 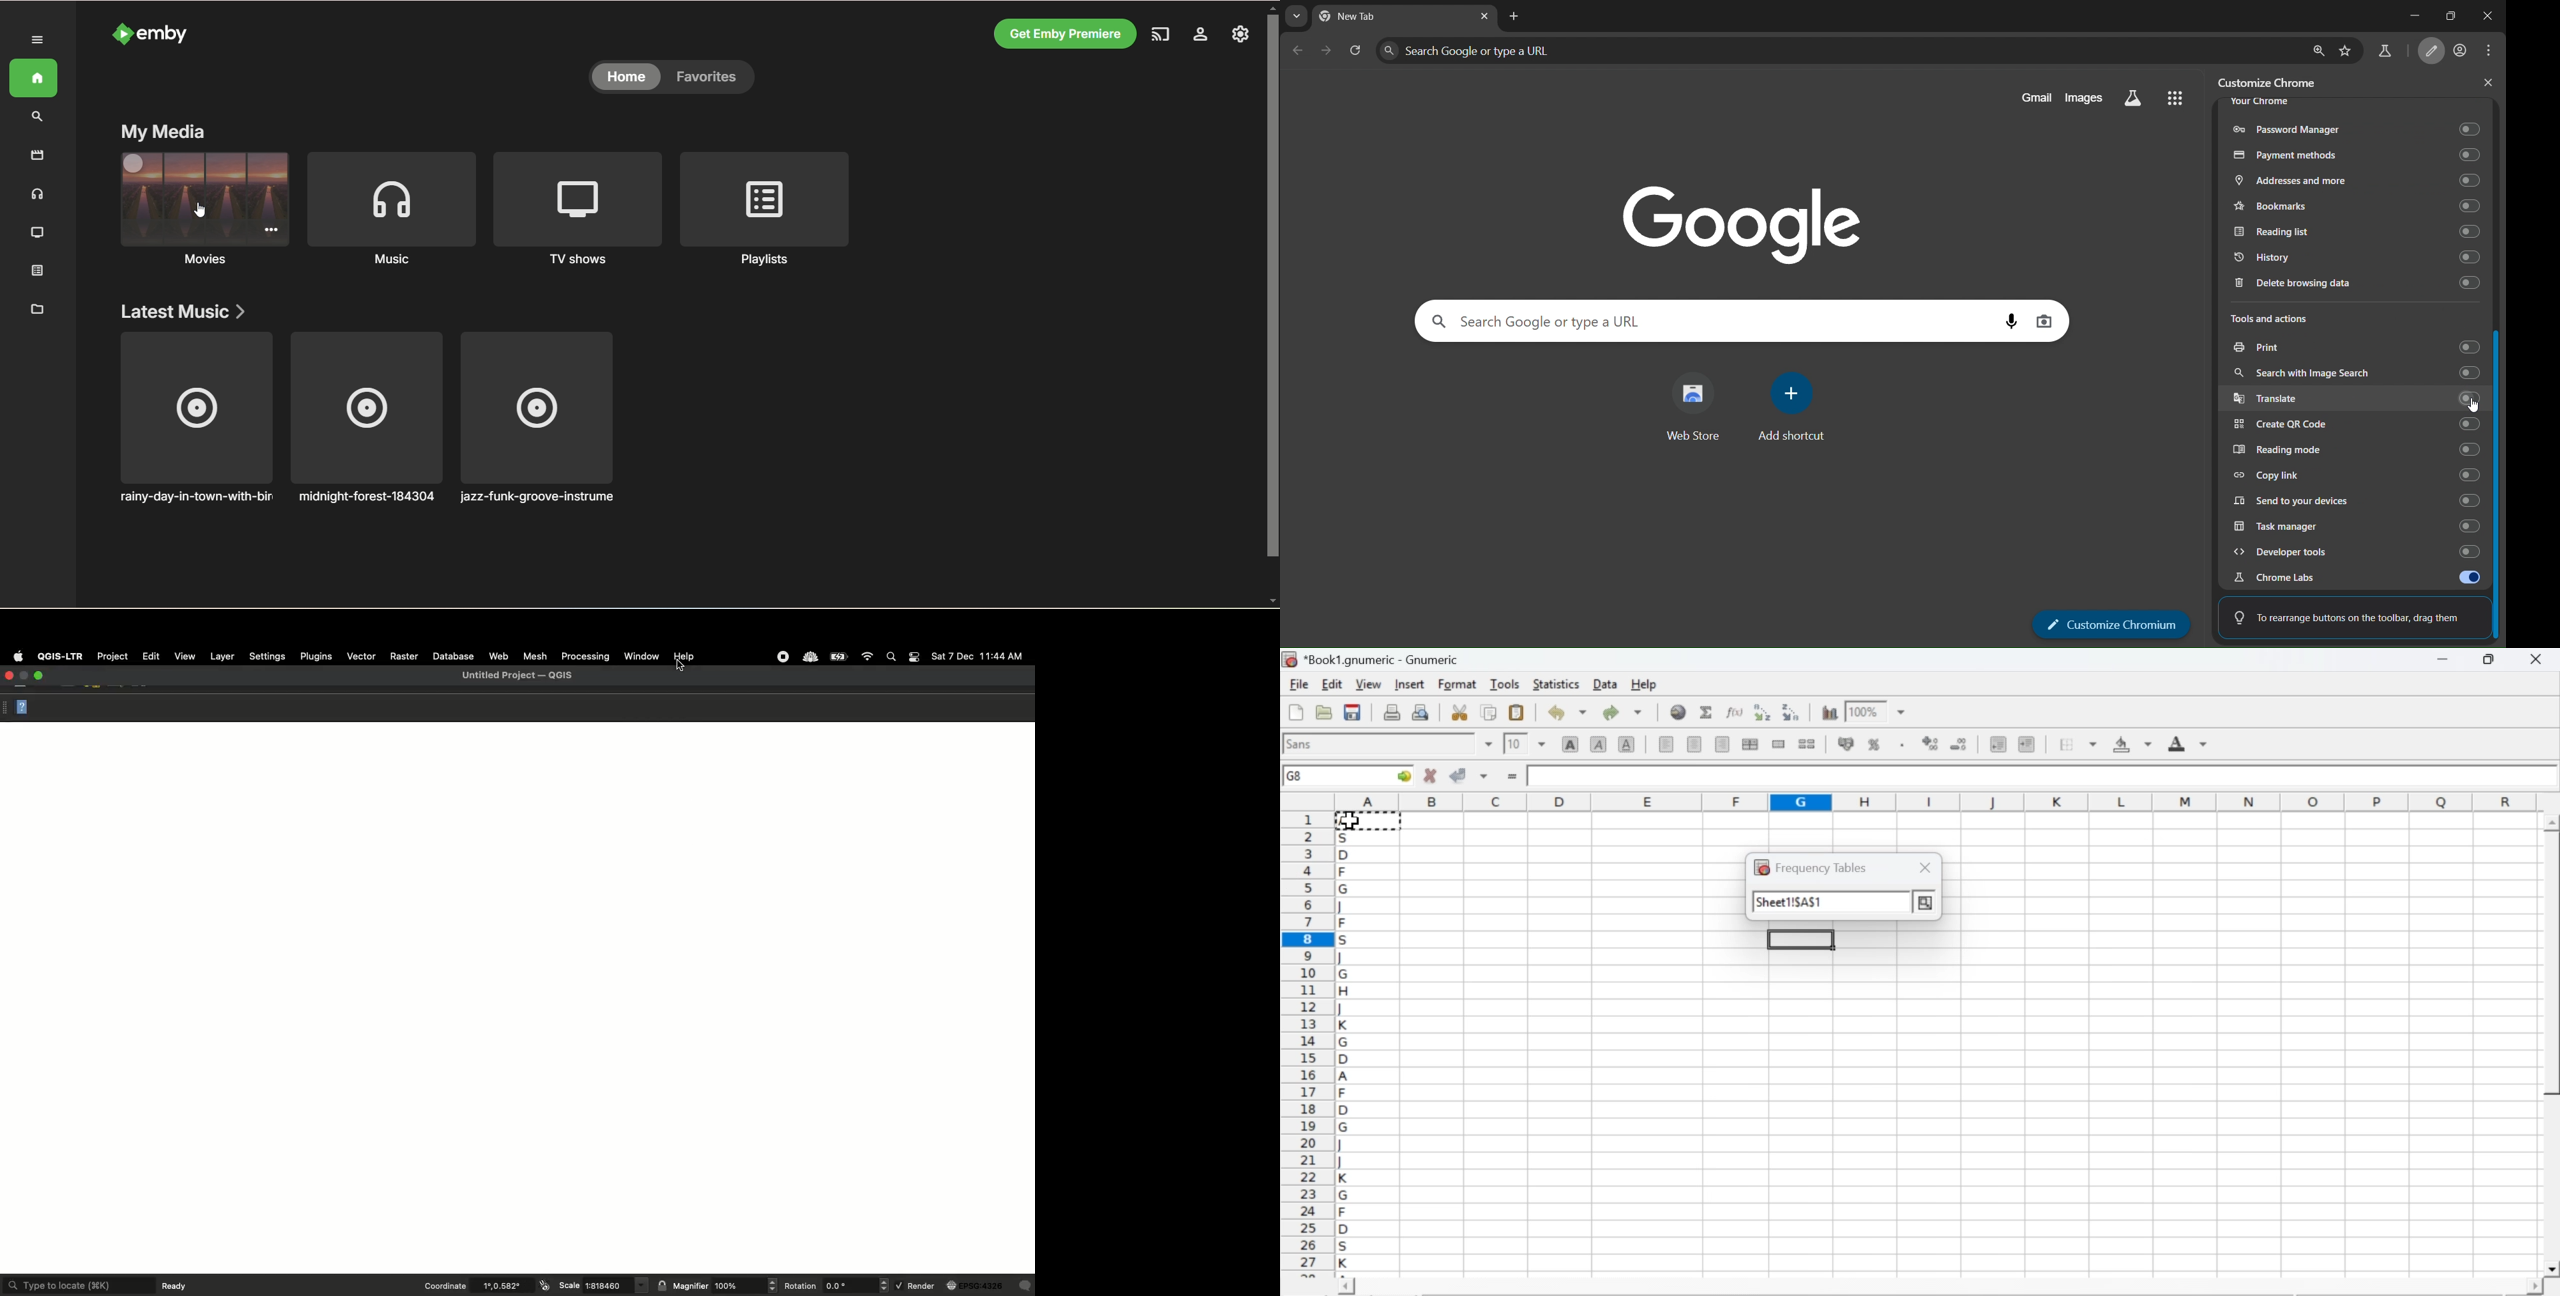 What do you see at coordinates (197, 199) in the screenshot?
I see `movies` at bounding box center [197, 199].